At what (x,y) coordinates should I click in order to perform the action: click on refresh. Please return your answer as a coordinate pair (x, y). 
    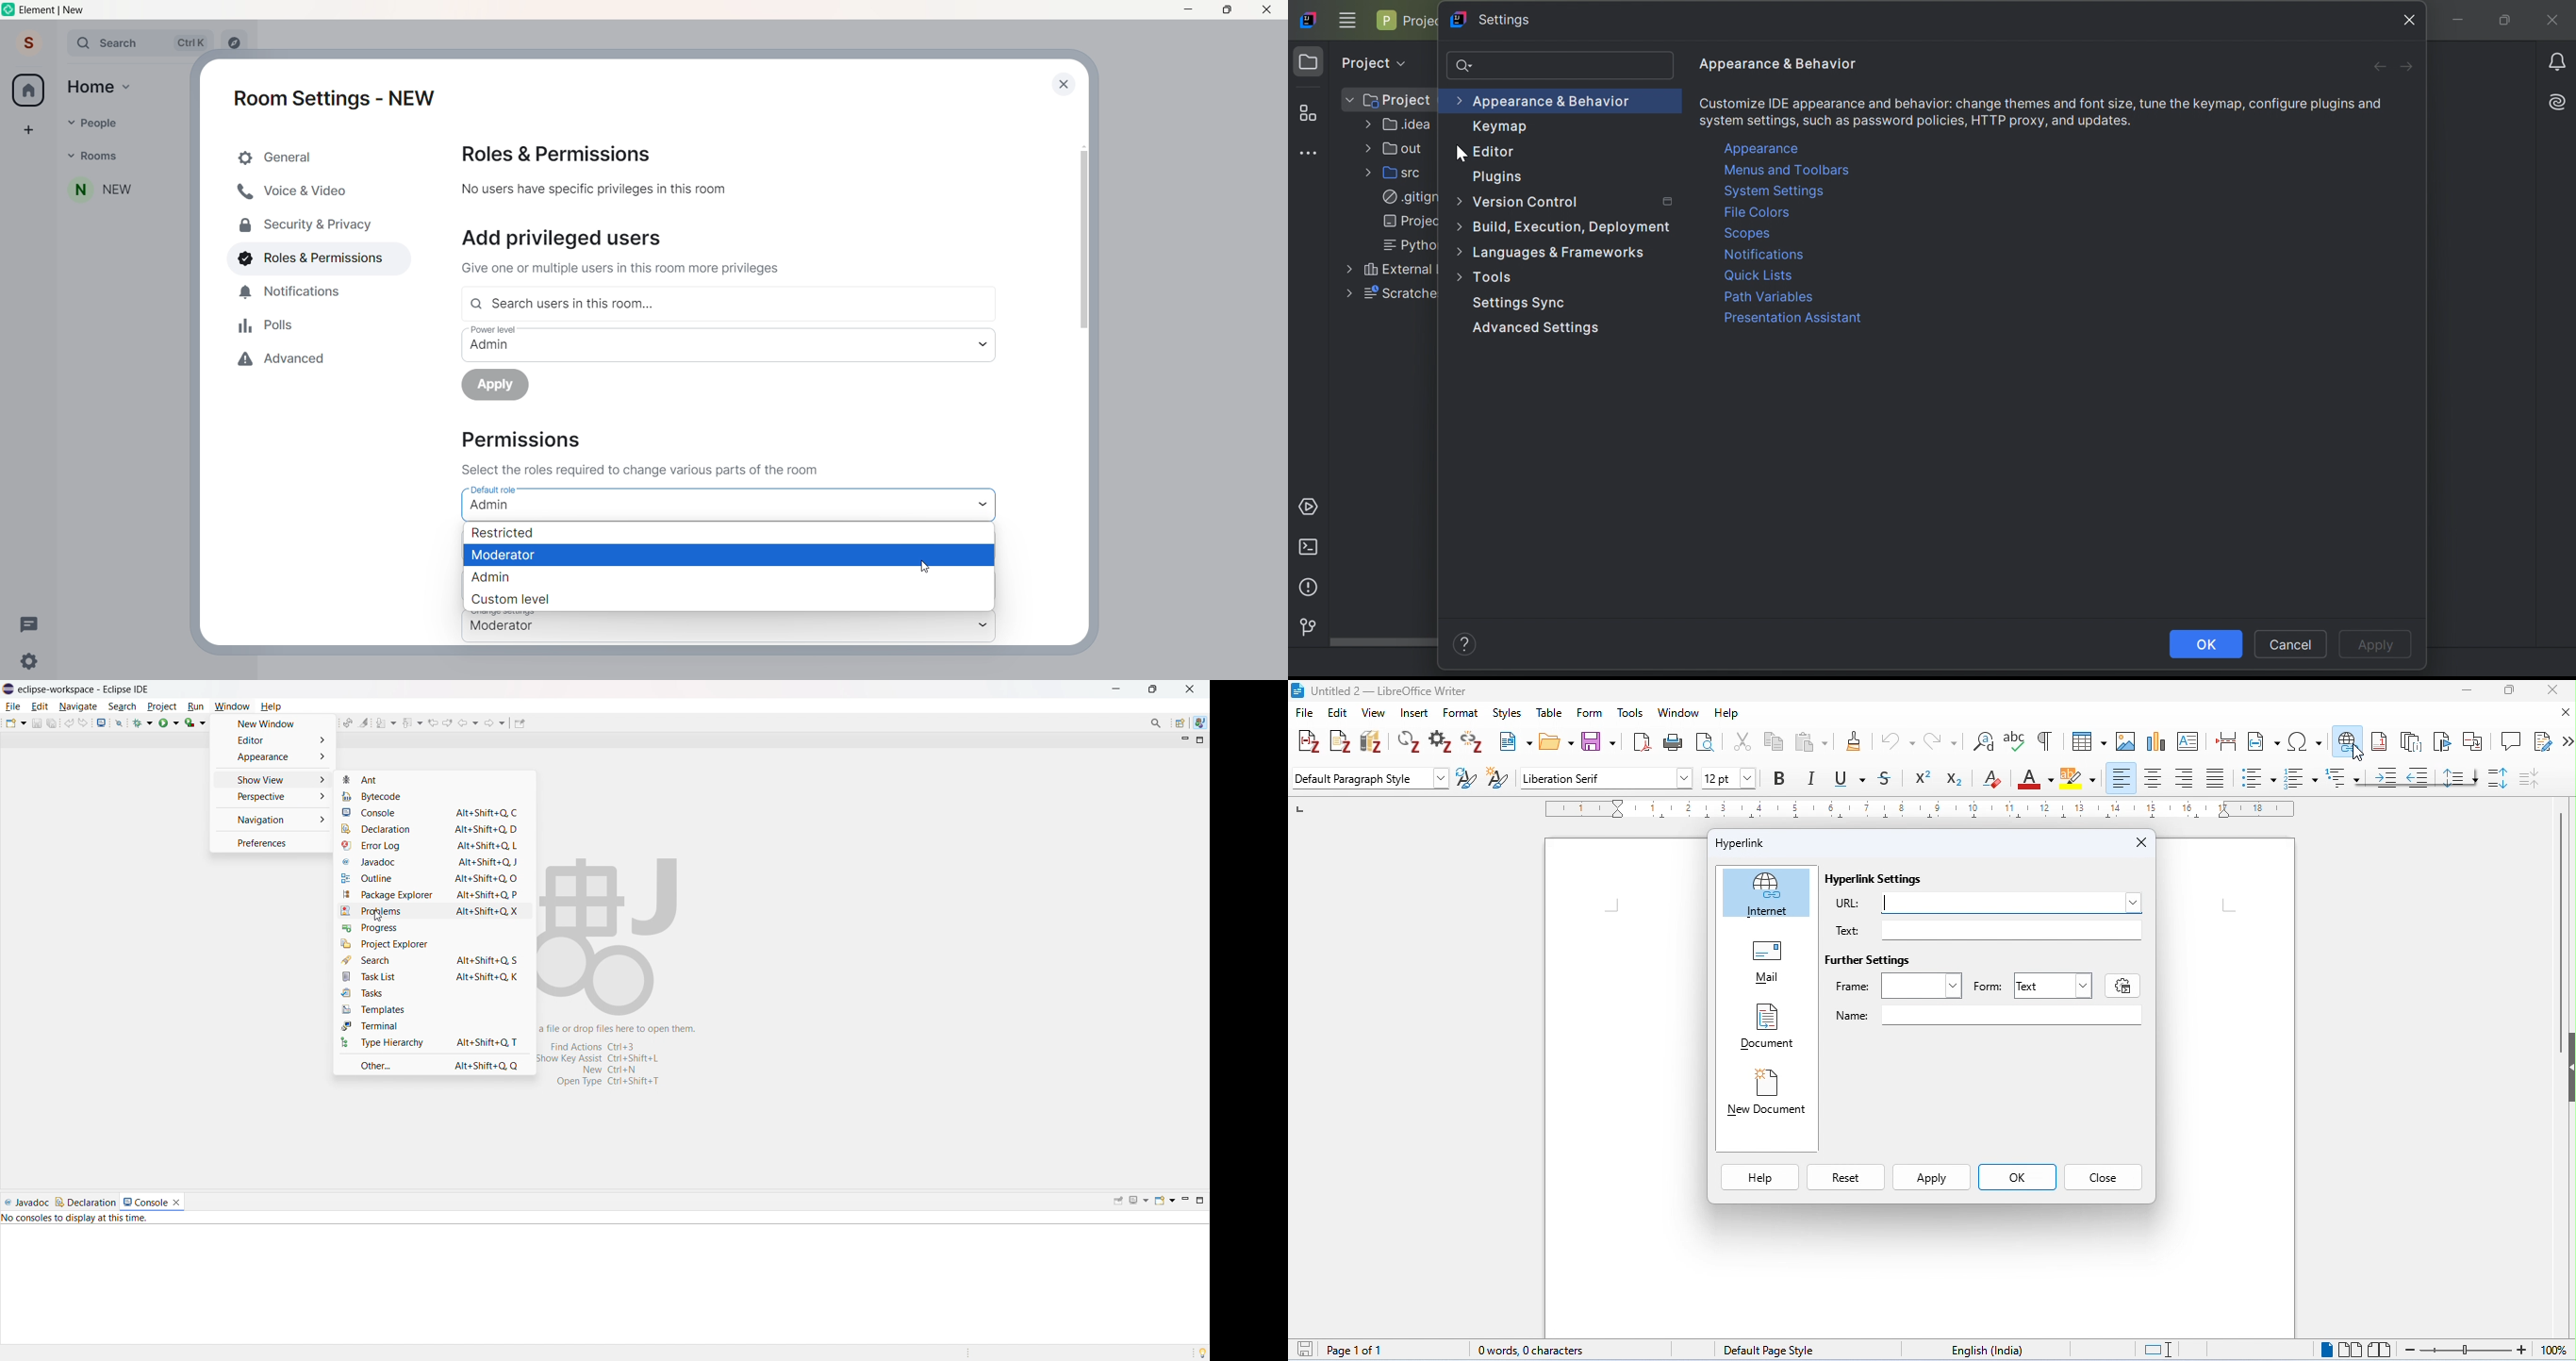
    Looking at the image, I should click on (1410, 742).